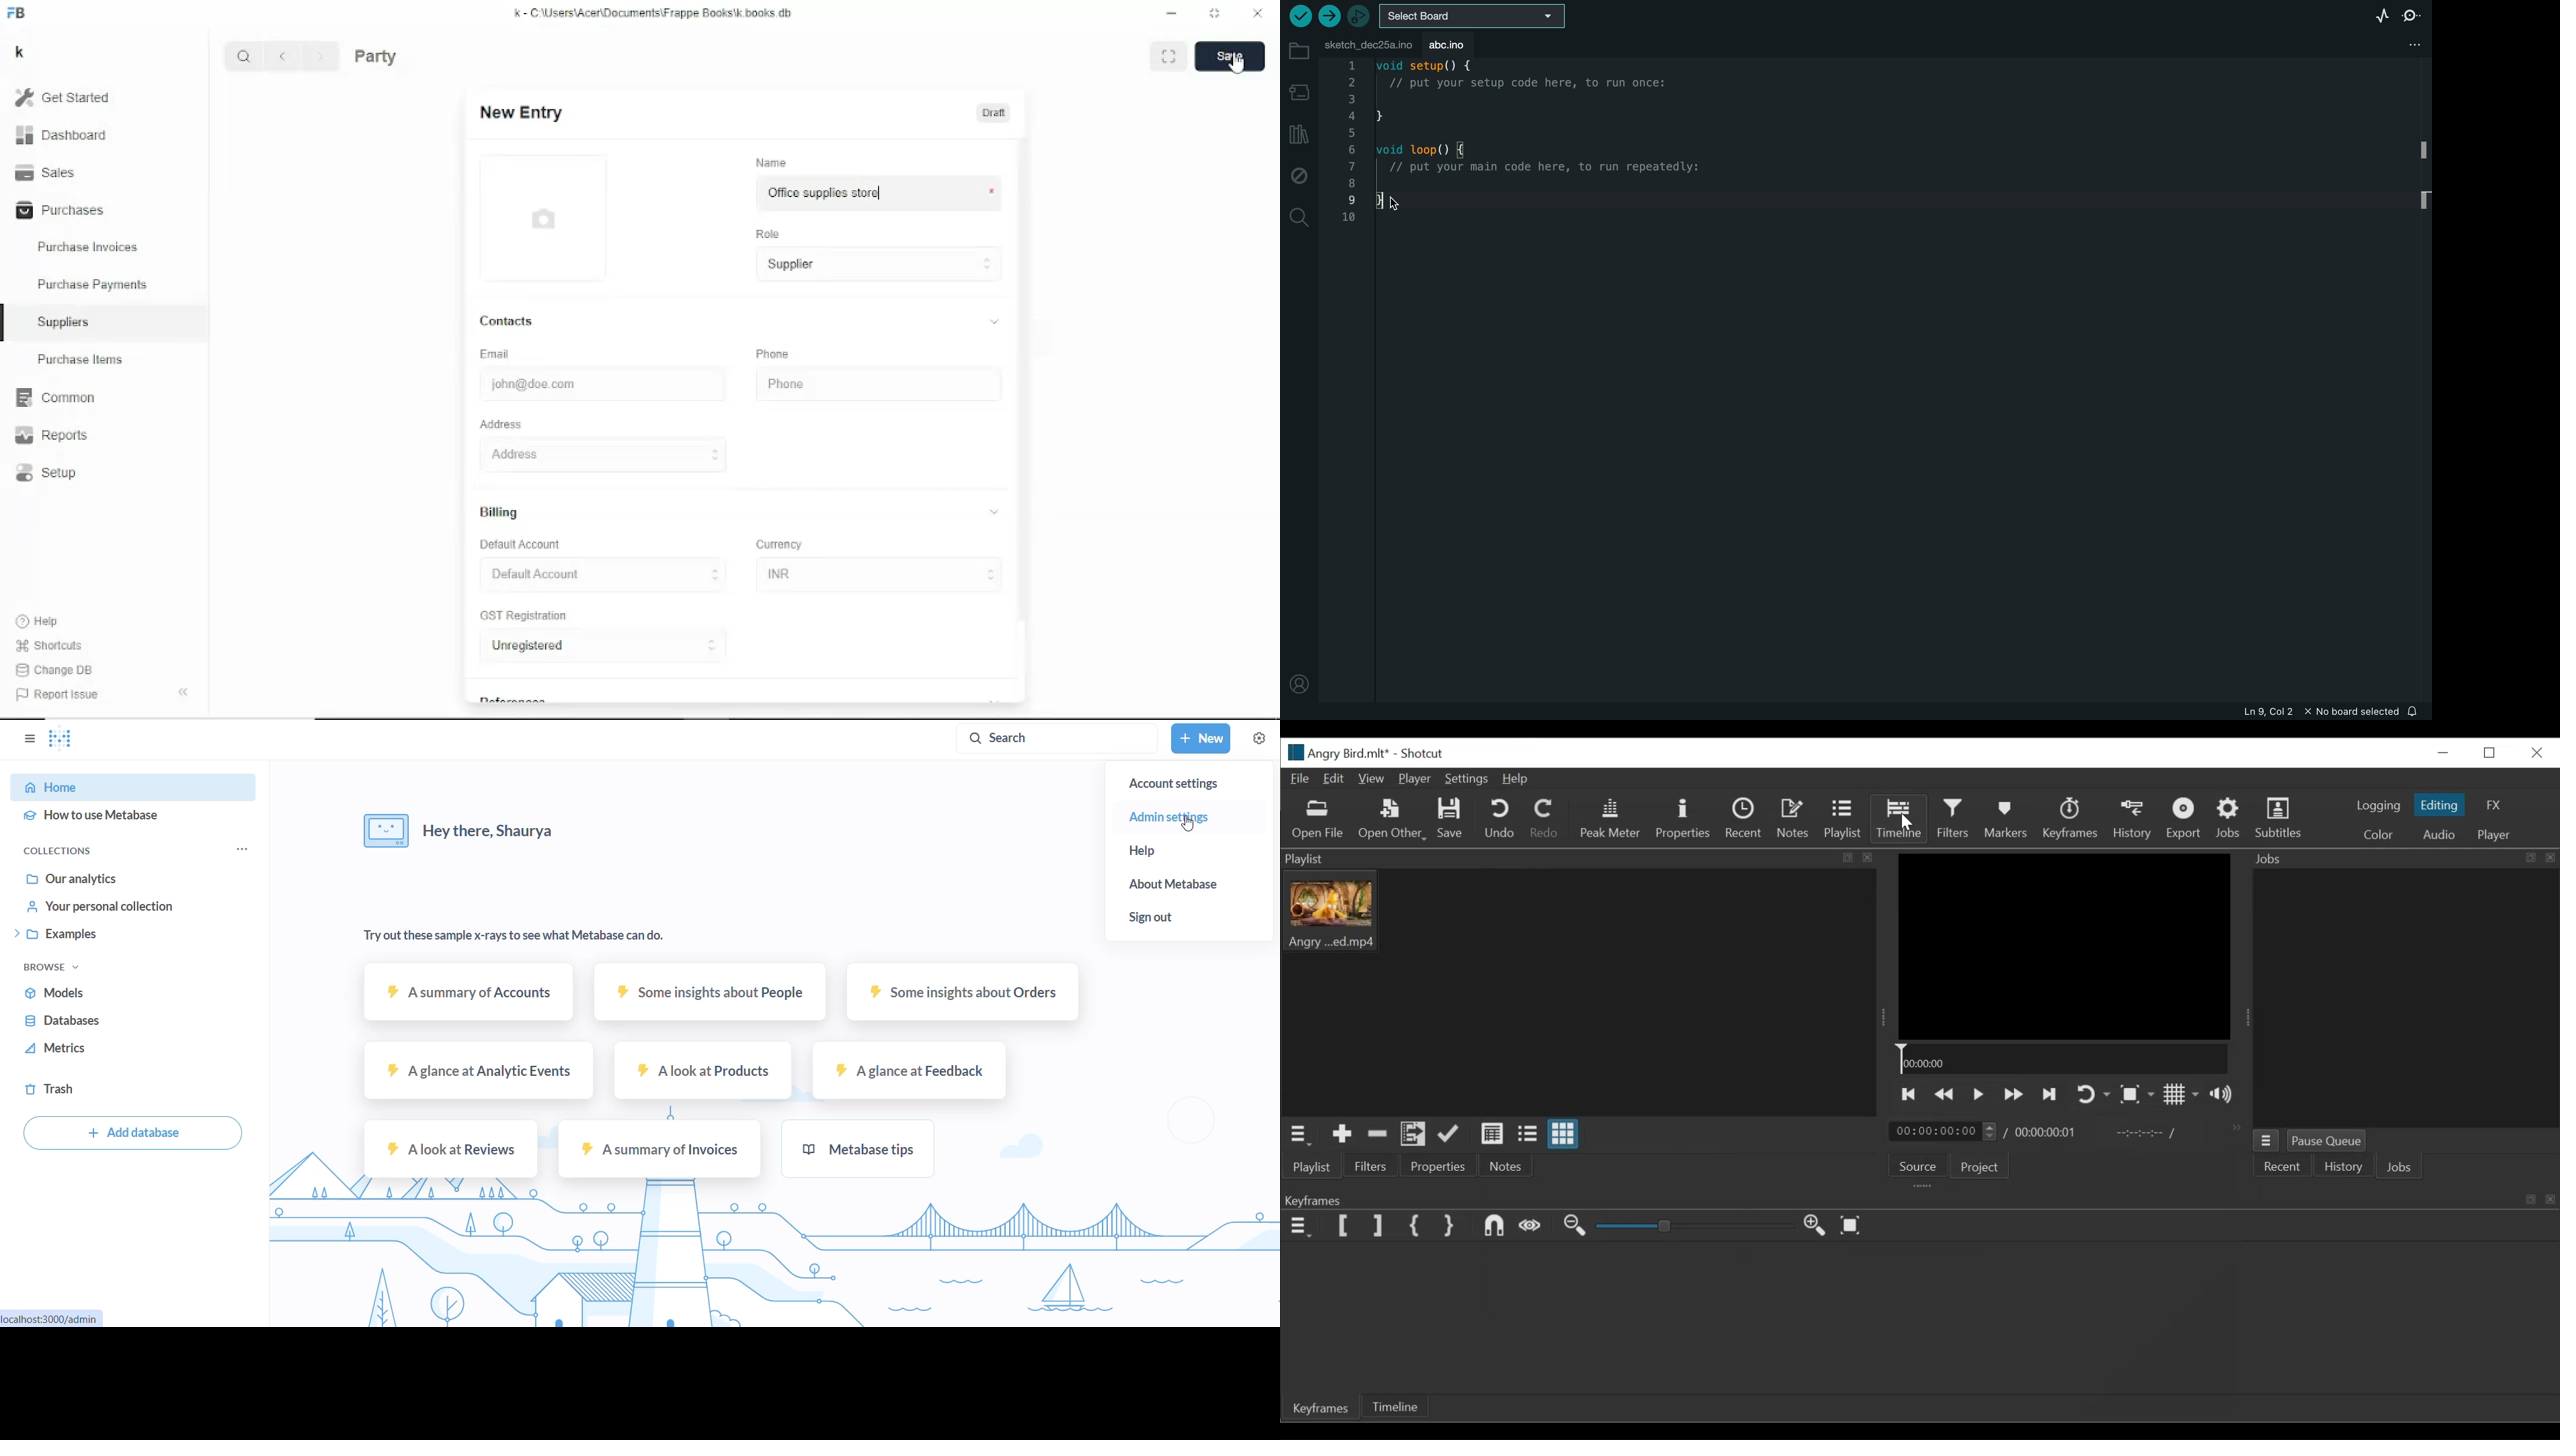  Describe the element at coordinates (58, 211) in the screenshot. I see `Purchases` at that location.